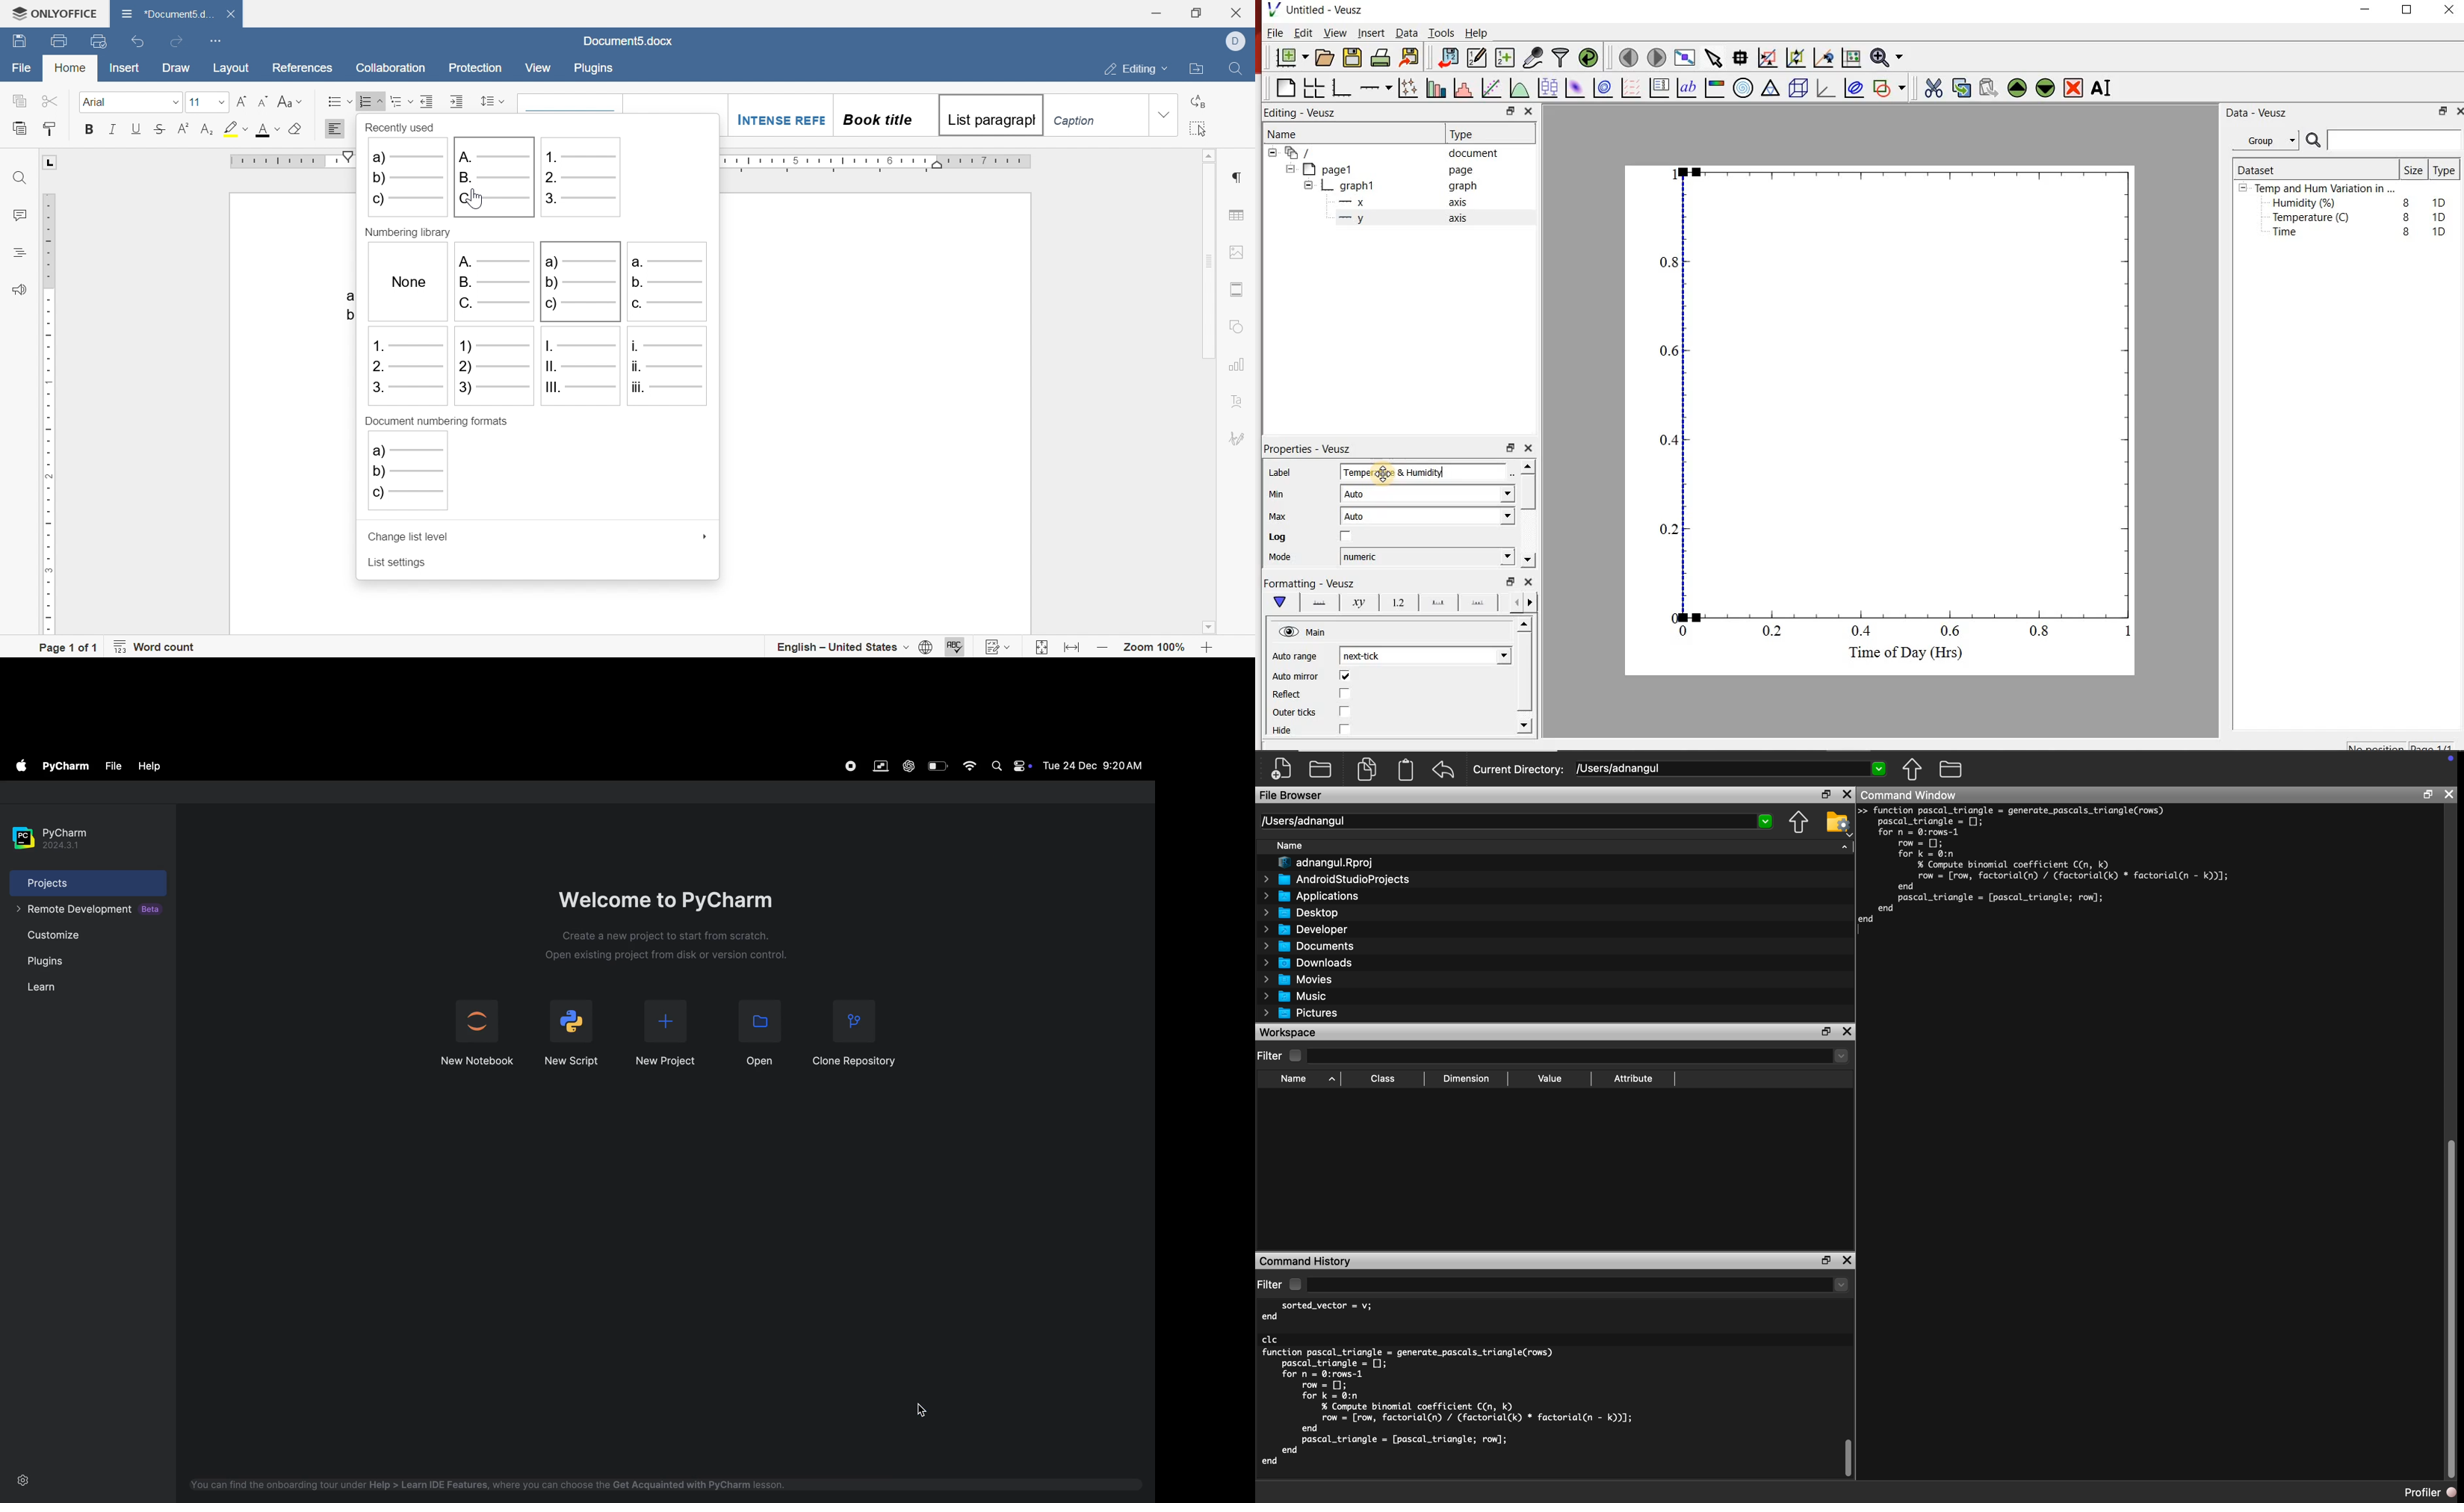 This screenshot has width=2464, height=1512. I want to click on Tools, so click(1440, 33).